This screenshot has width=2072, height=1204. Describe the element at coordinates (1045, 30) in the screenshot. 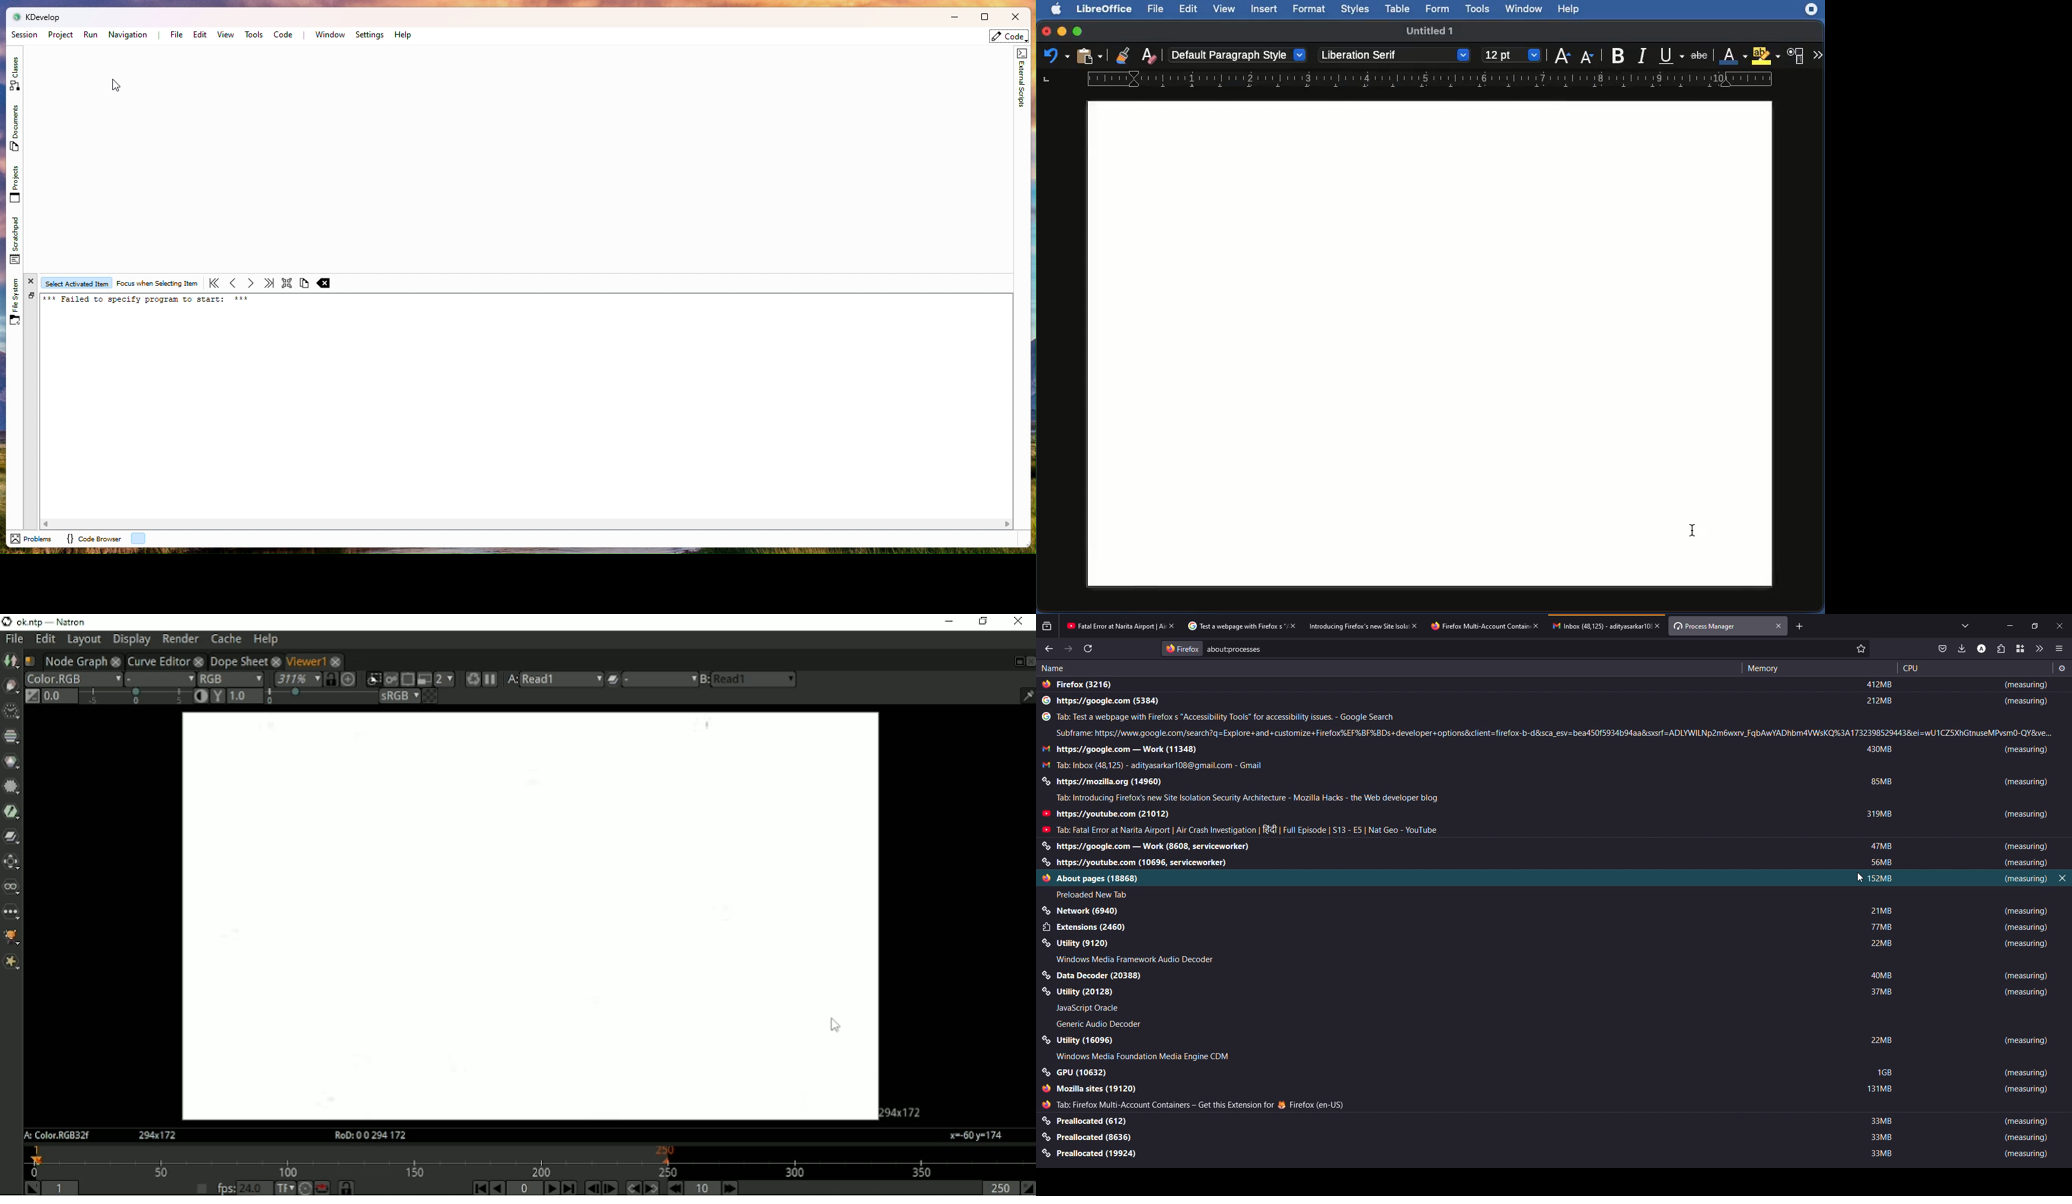

I see `Close` at that location.